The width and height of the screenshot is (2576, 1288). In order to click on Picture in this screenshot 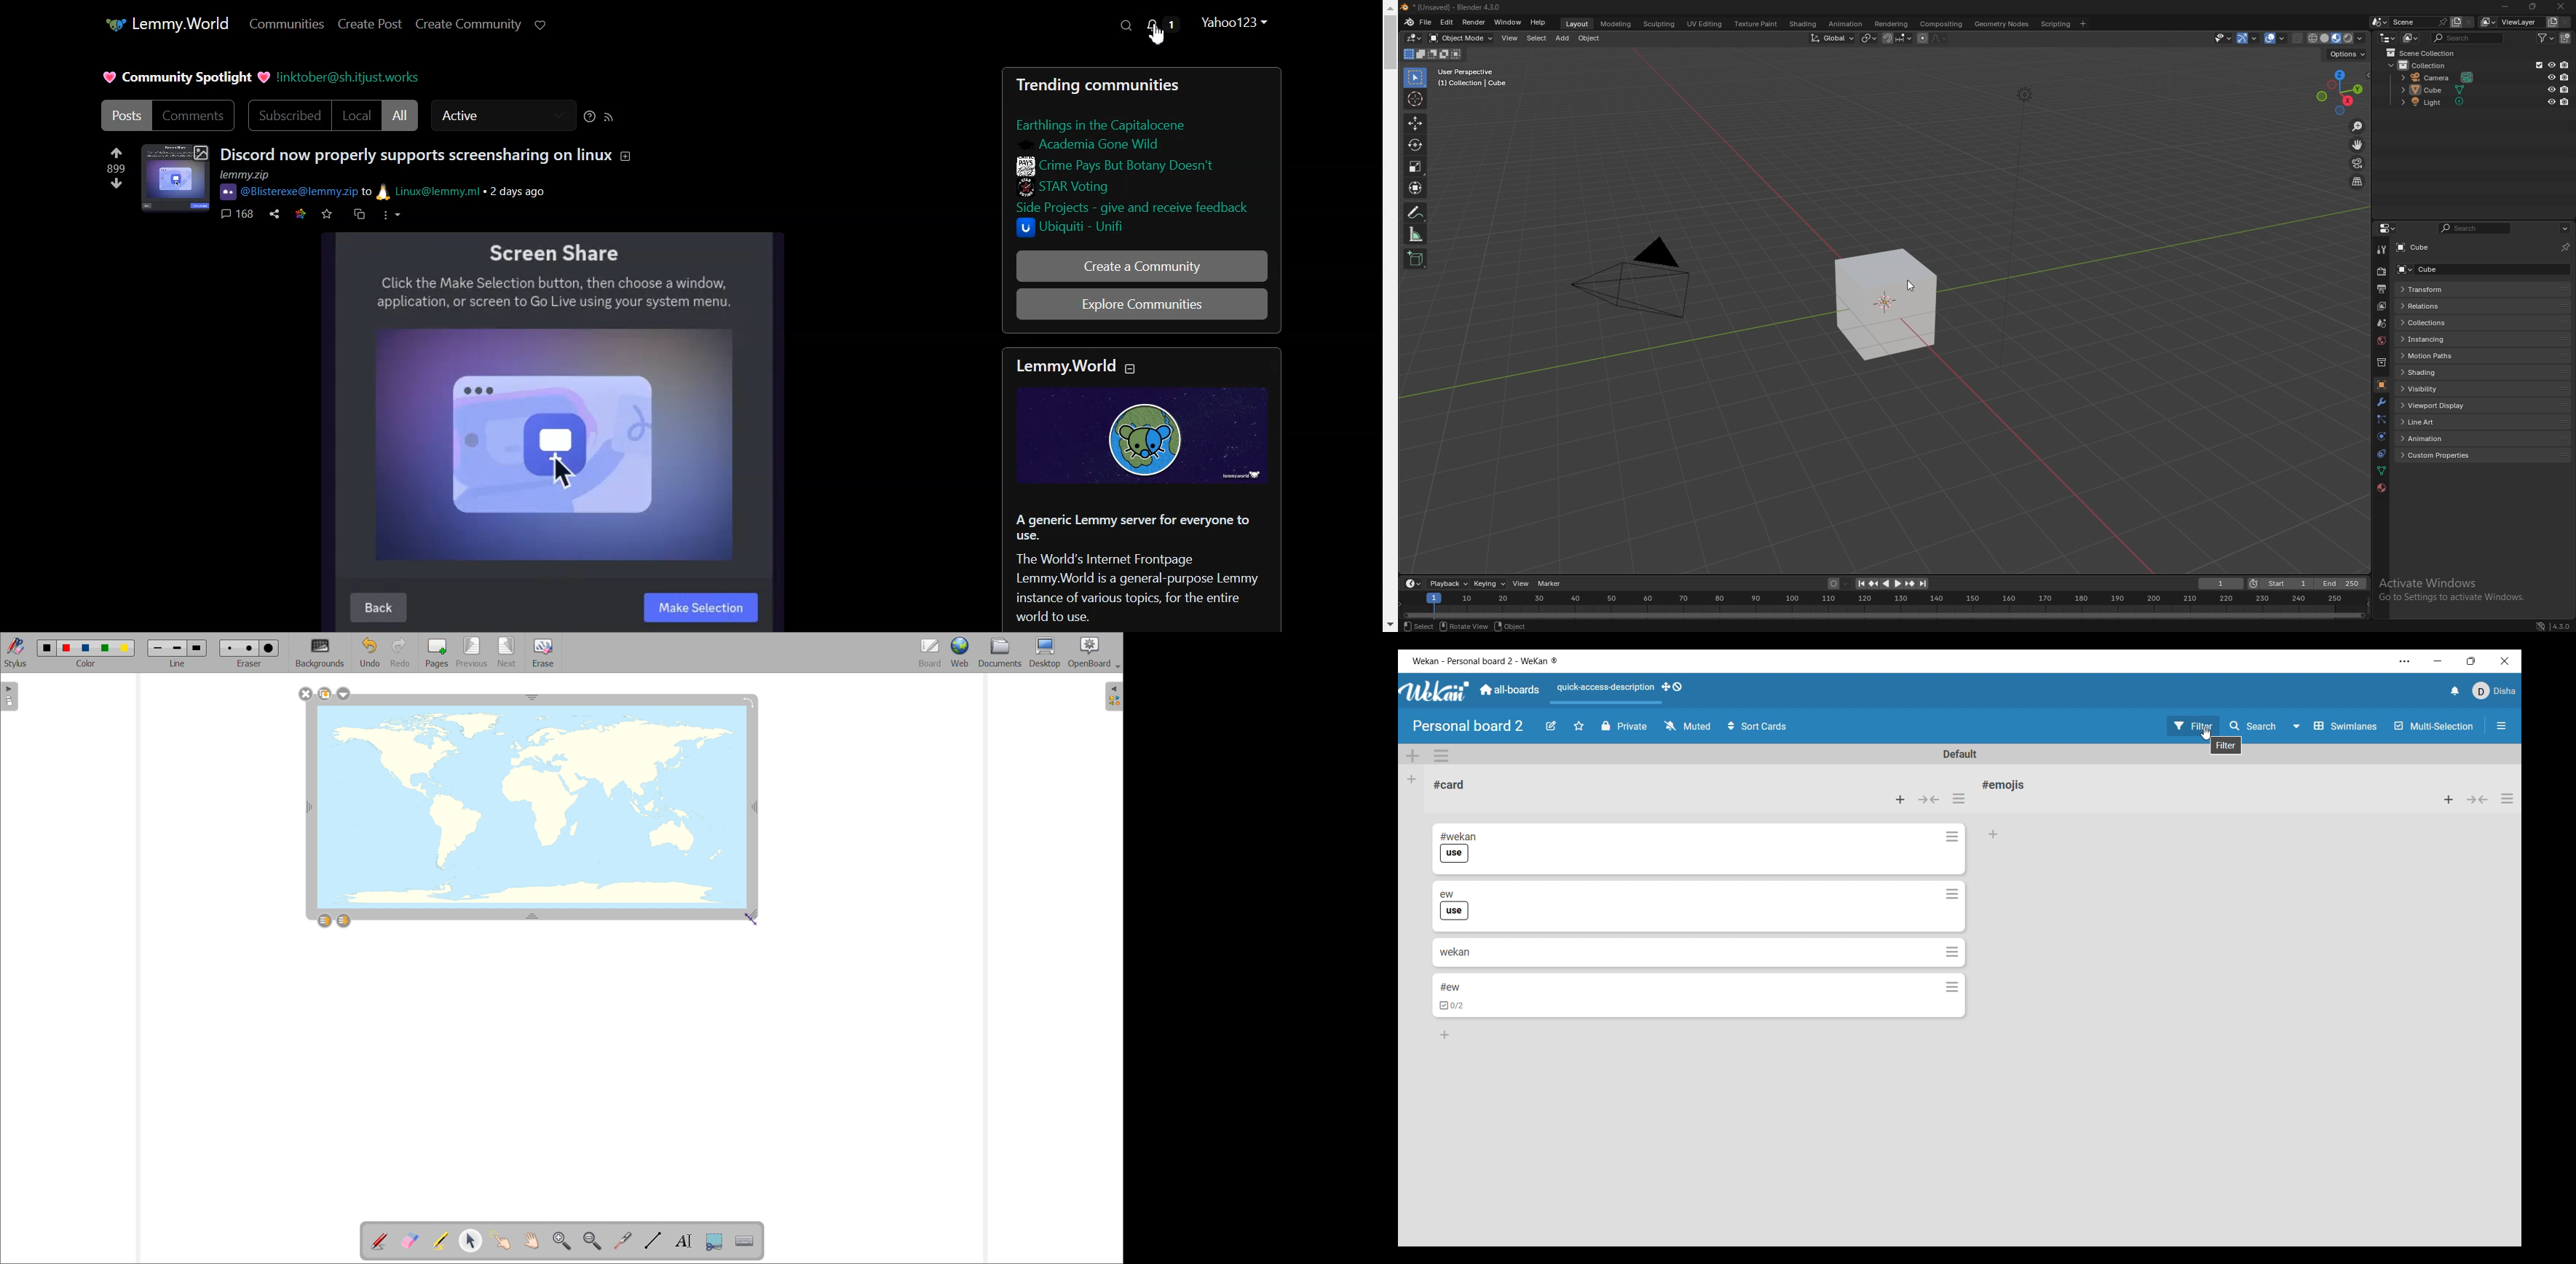, I will do `click(554, 430)`.